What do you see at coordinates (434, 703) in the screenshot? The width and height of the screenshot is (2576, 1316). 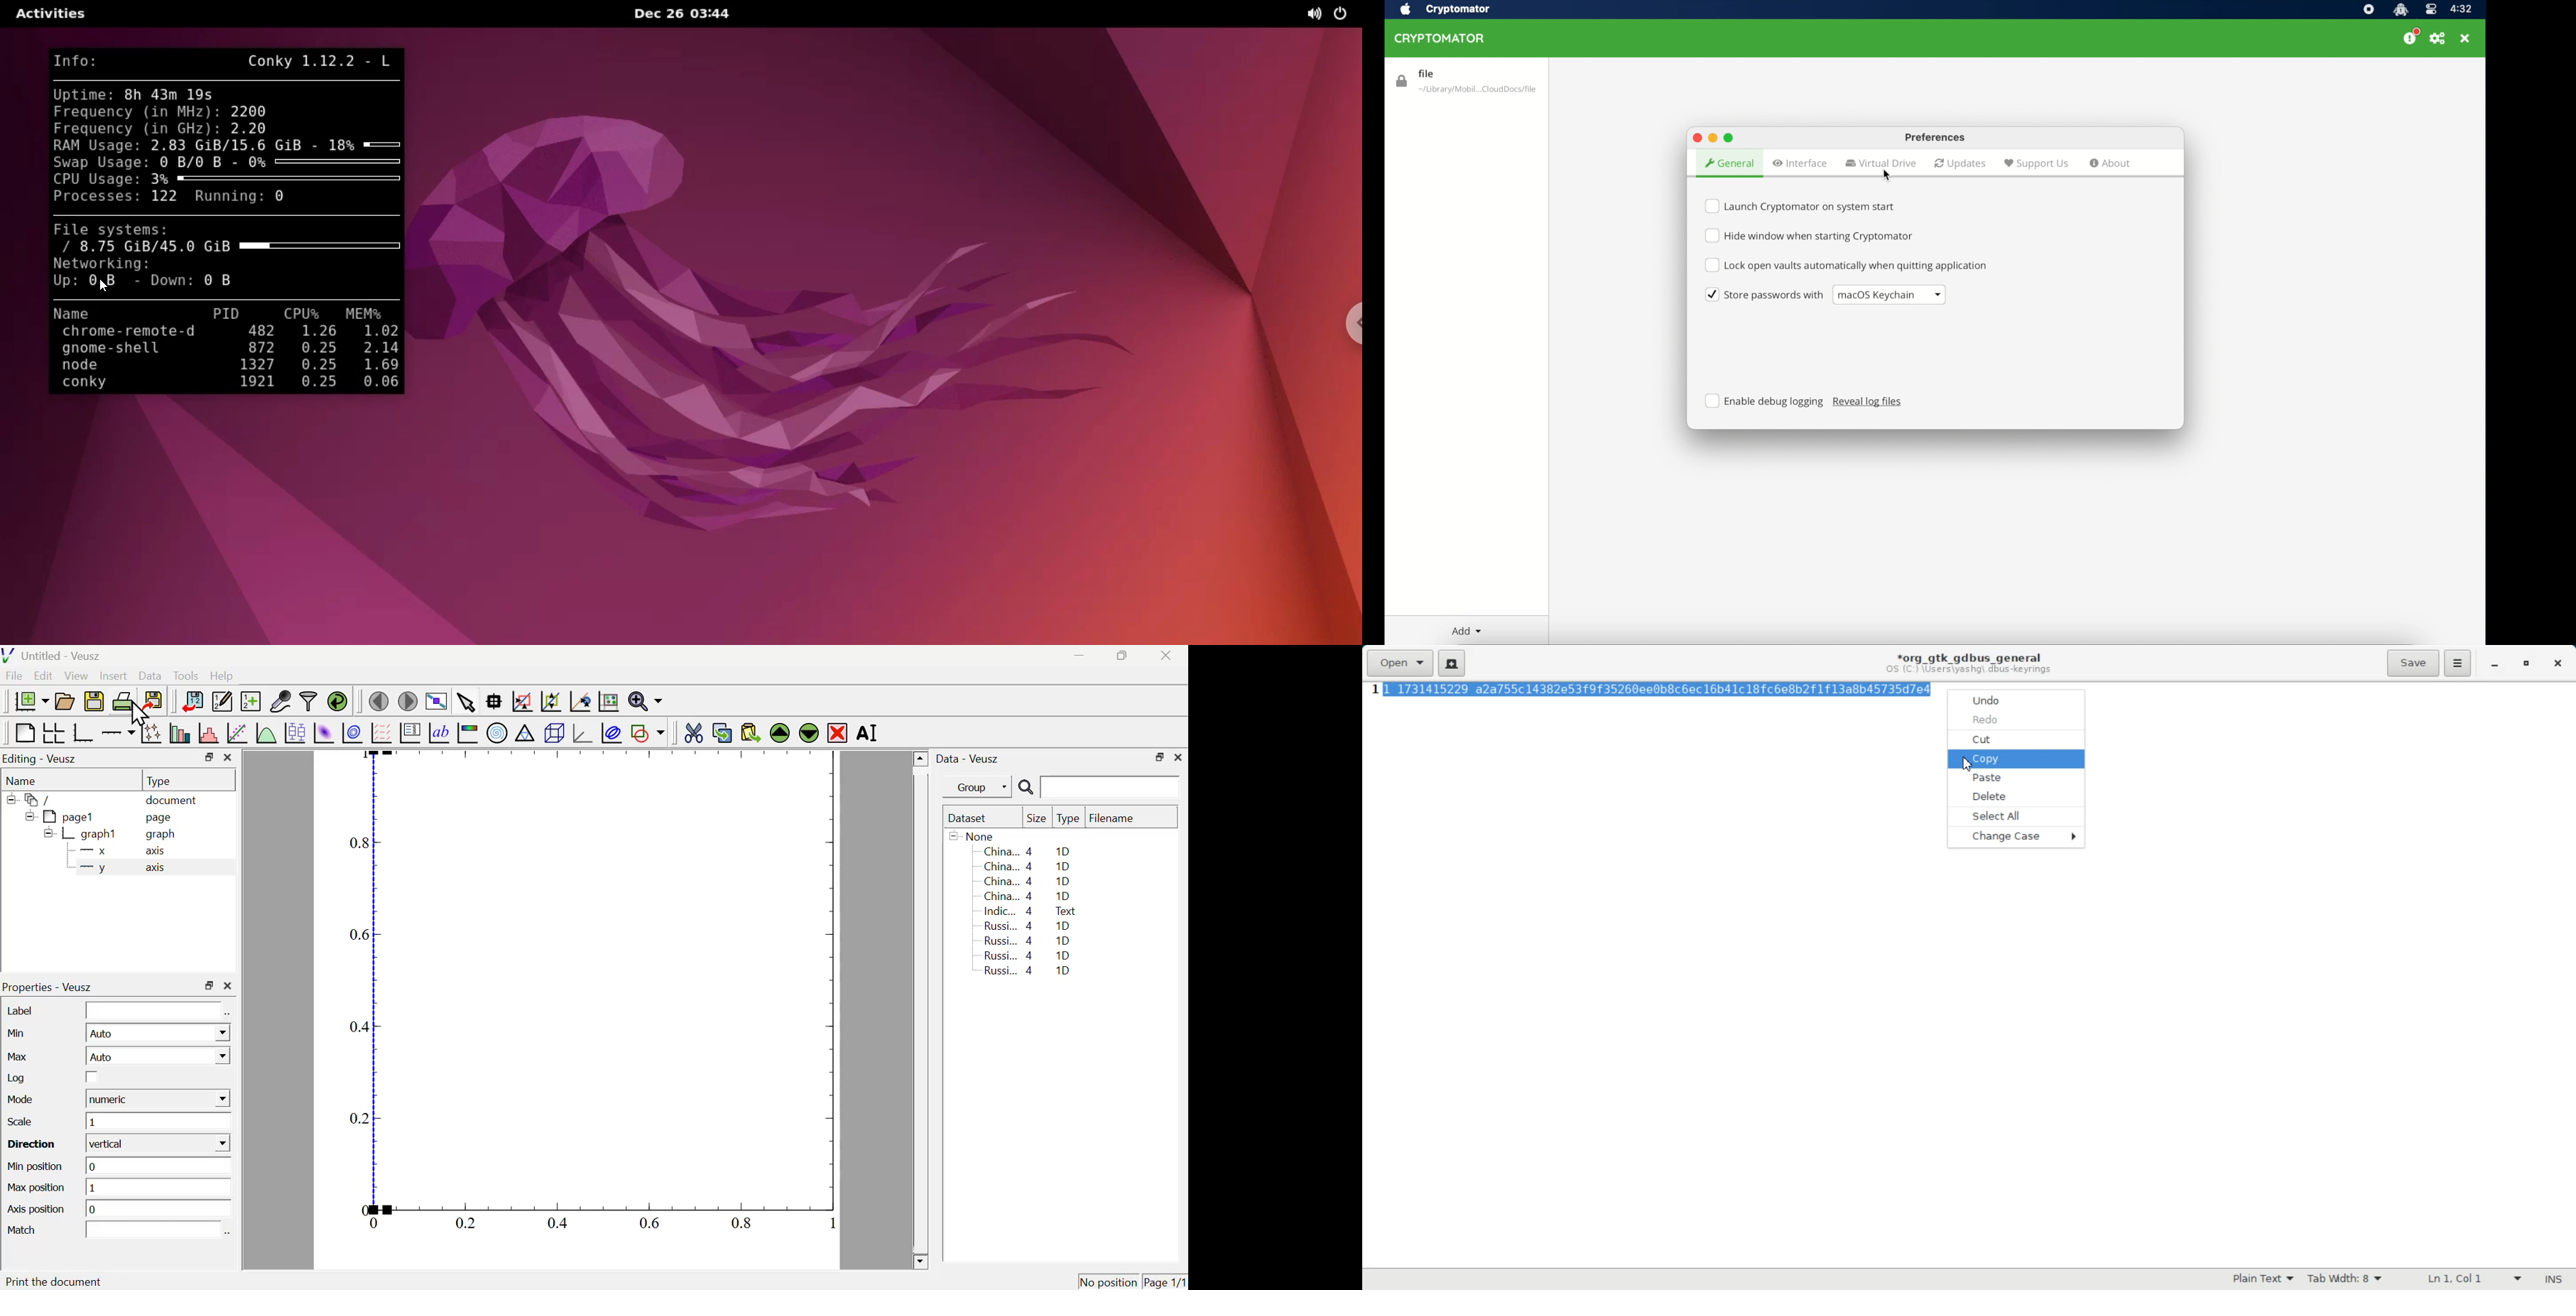 I see `View plot fullscreen` at bounding box center [434, 703].